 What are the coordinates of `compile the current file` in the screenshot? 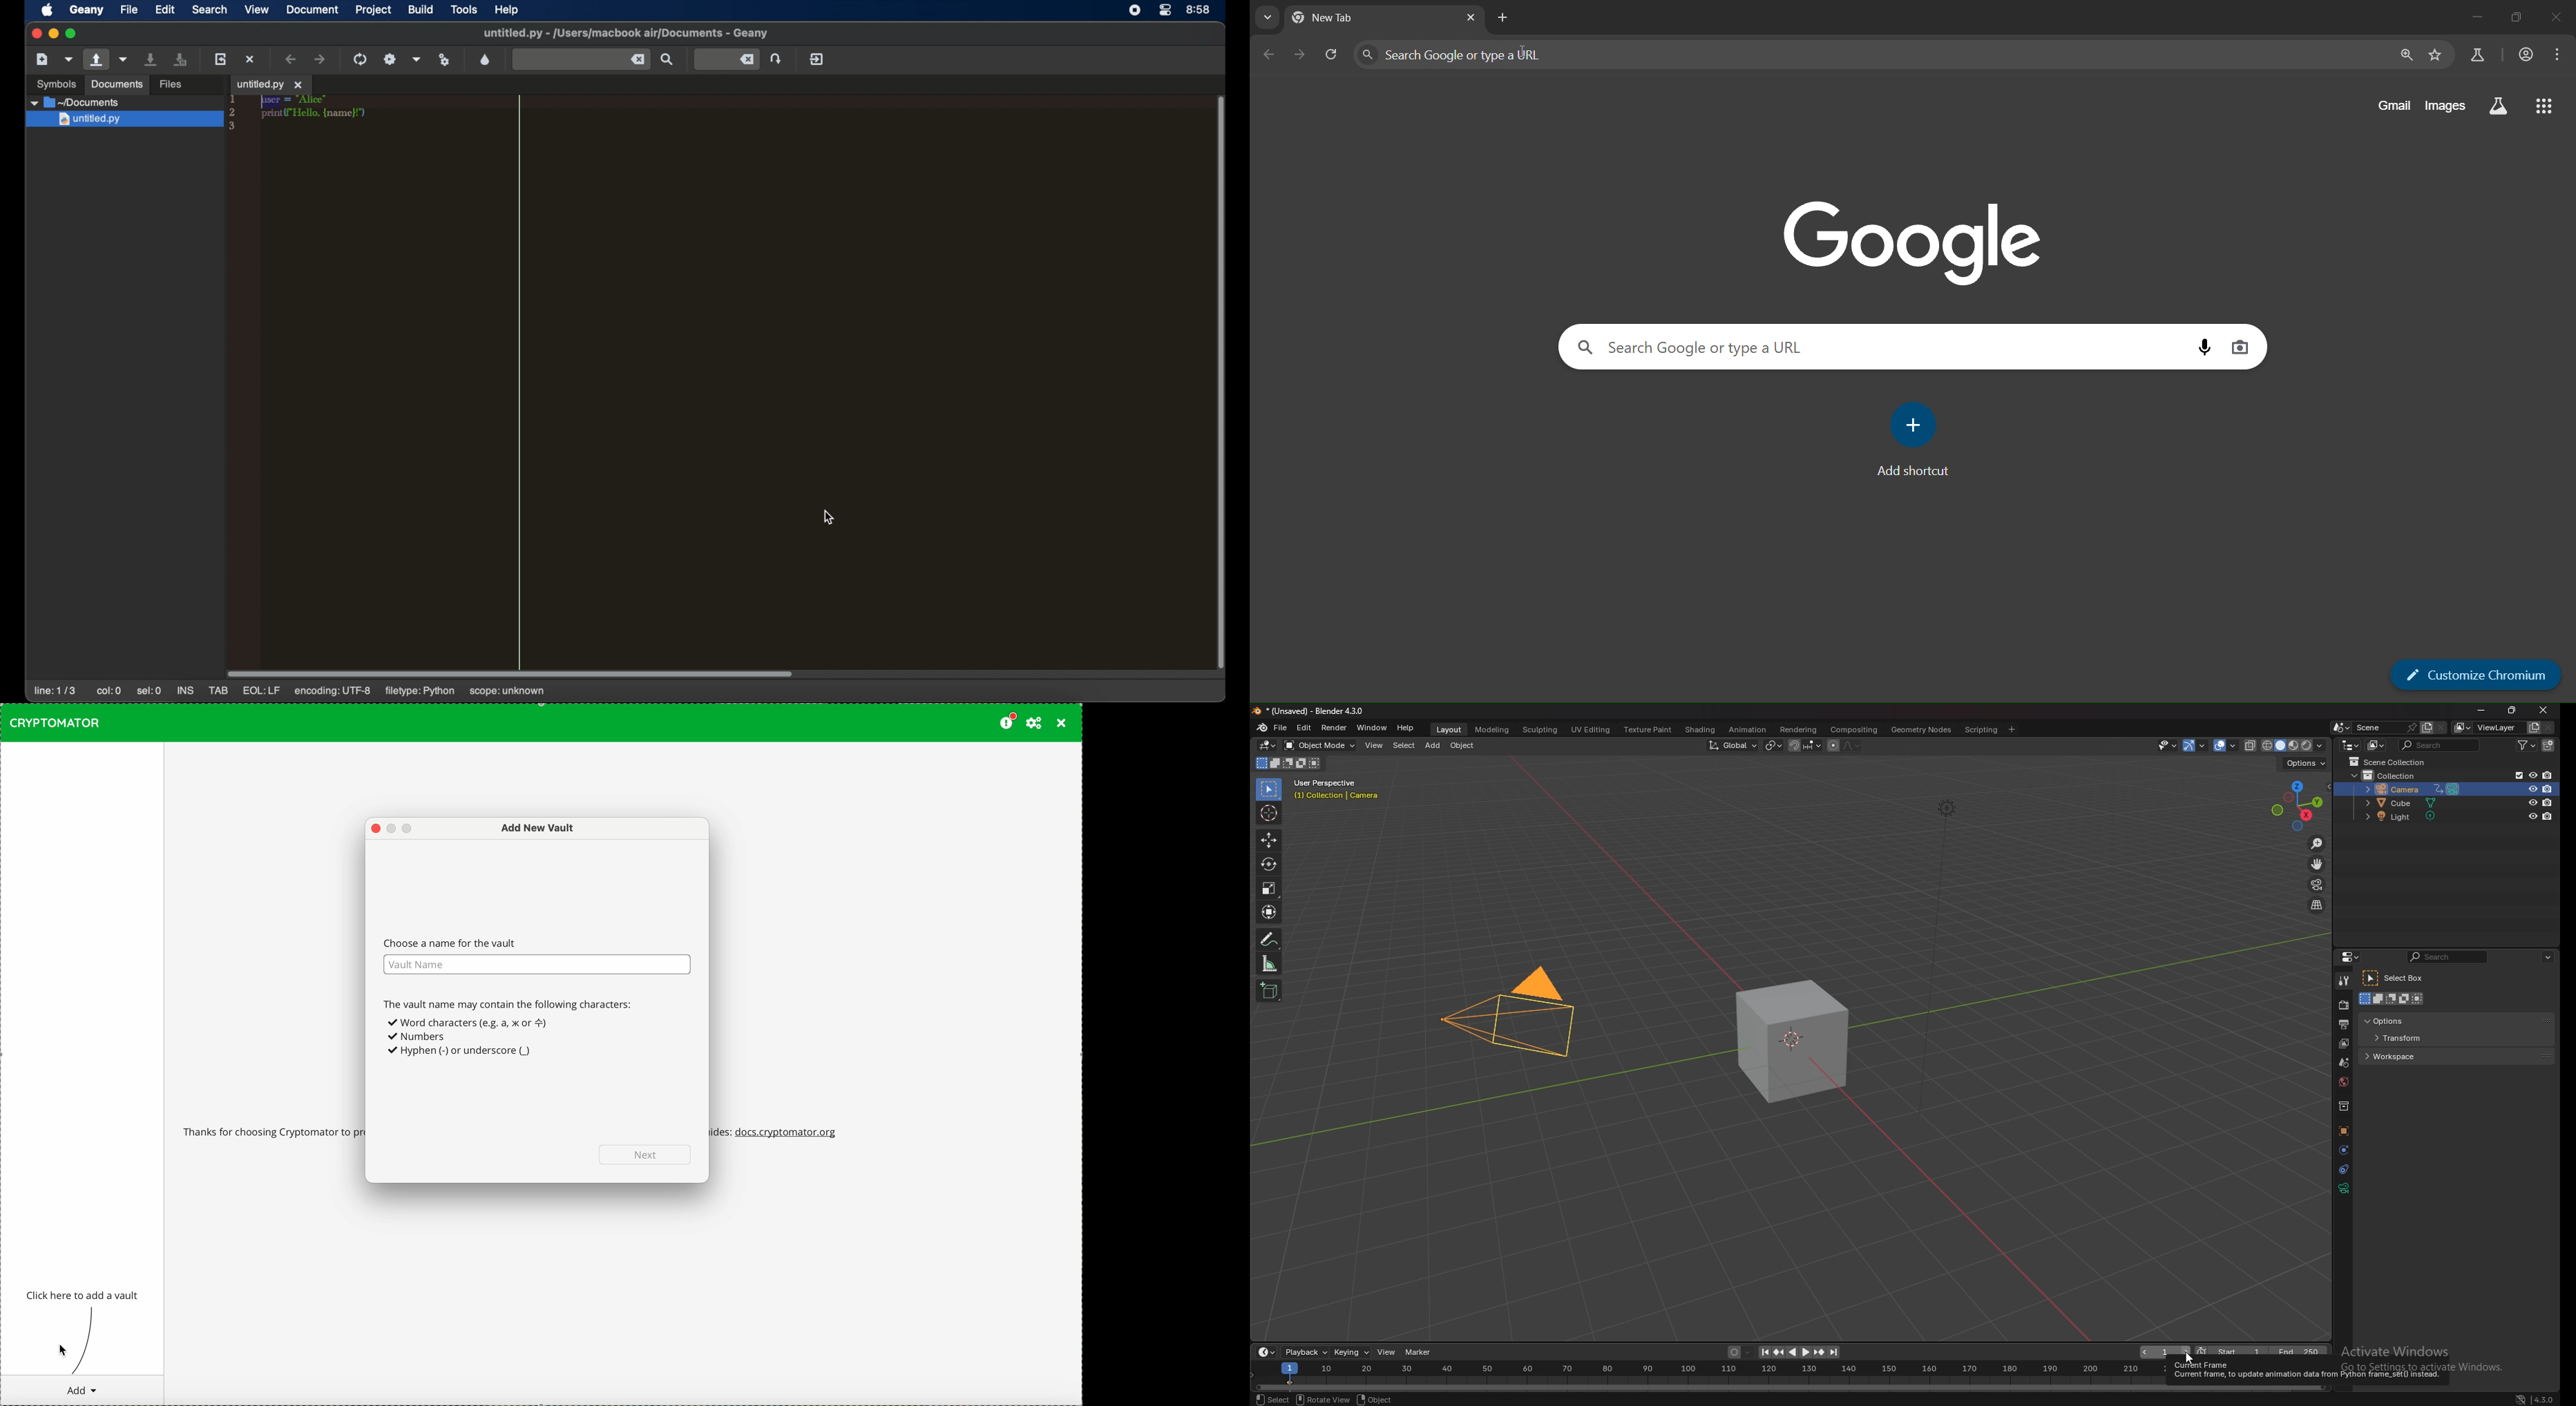 It's located at (360, 59).